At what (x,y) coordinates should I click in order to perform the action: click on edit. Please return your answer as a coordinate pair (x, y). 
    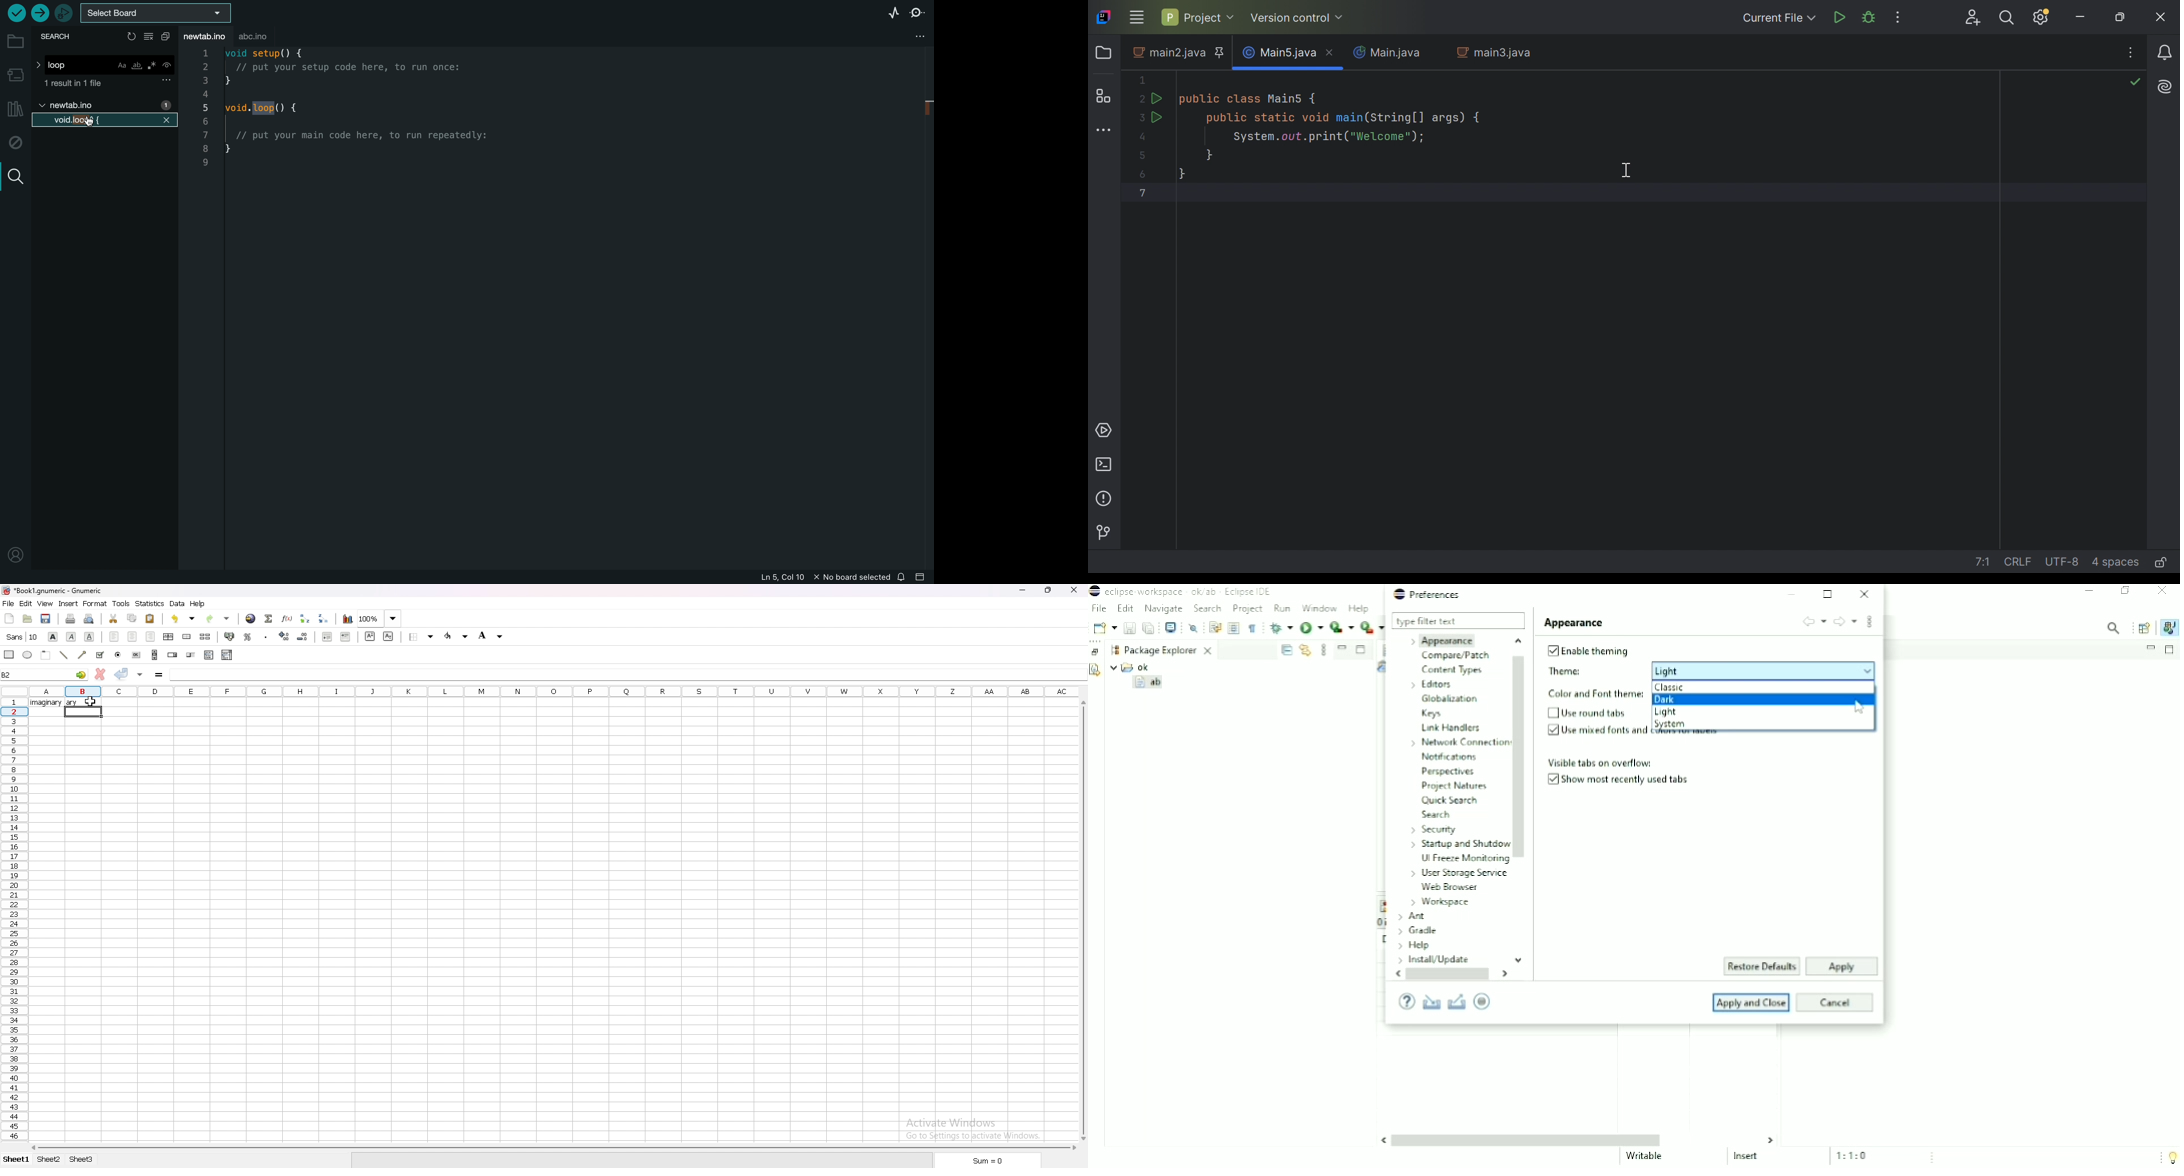
    Looking at the image, I should click on (26, 603).